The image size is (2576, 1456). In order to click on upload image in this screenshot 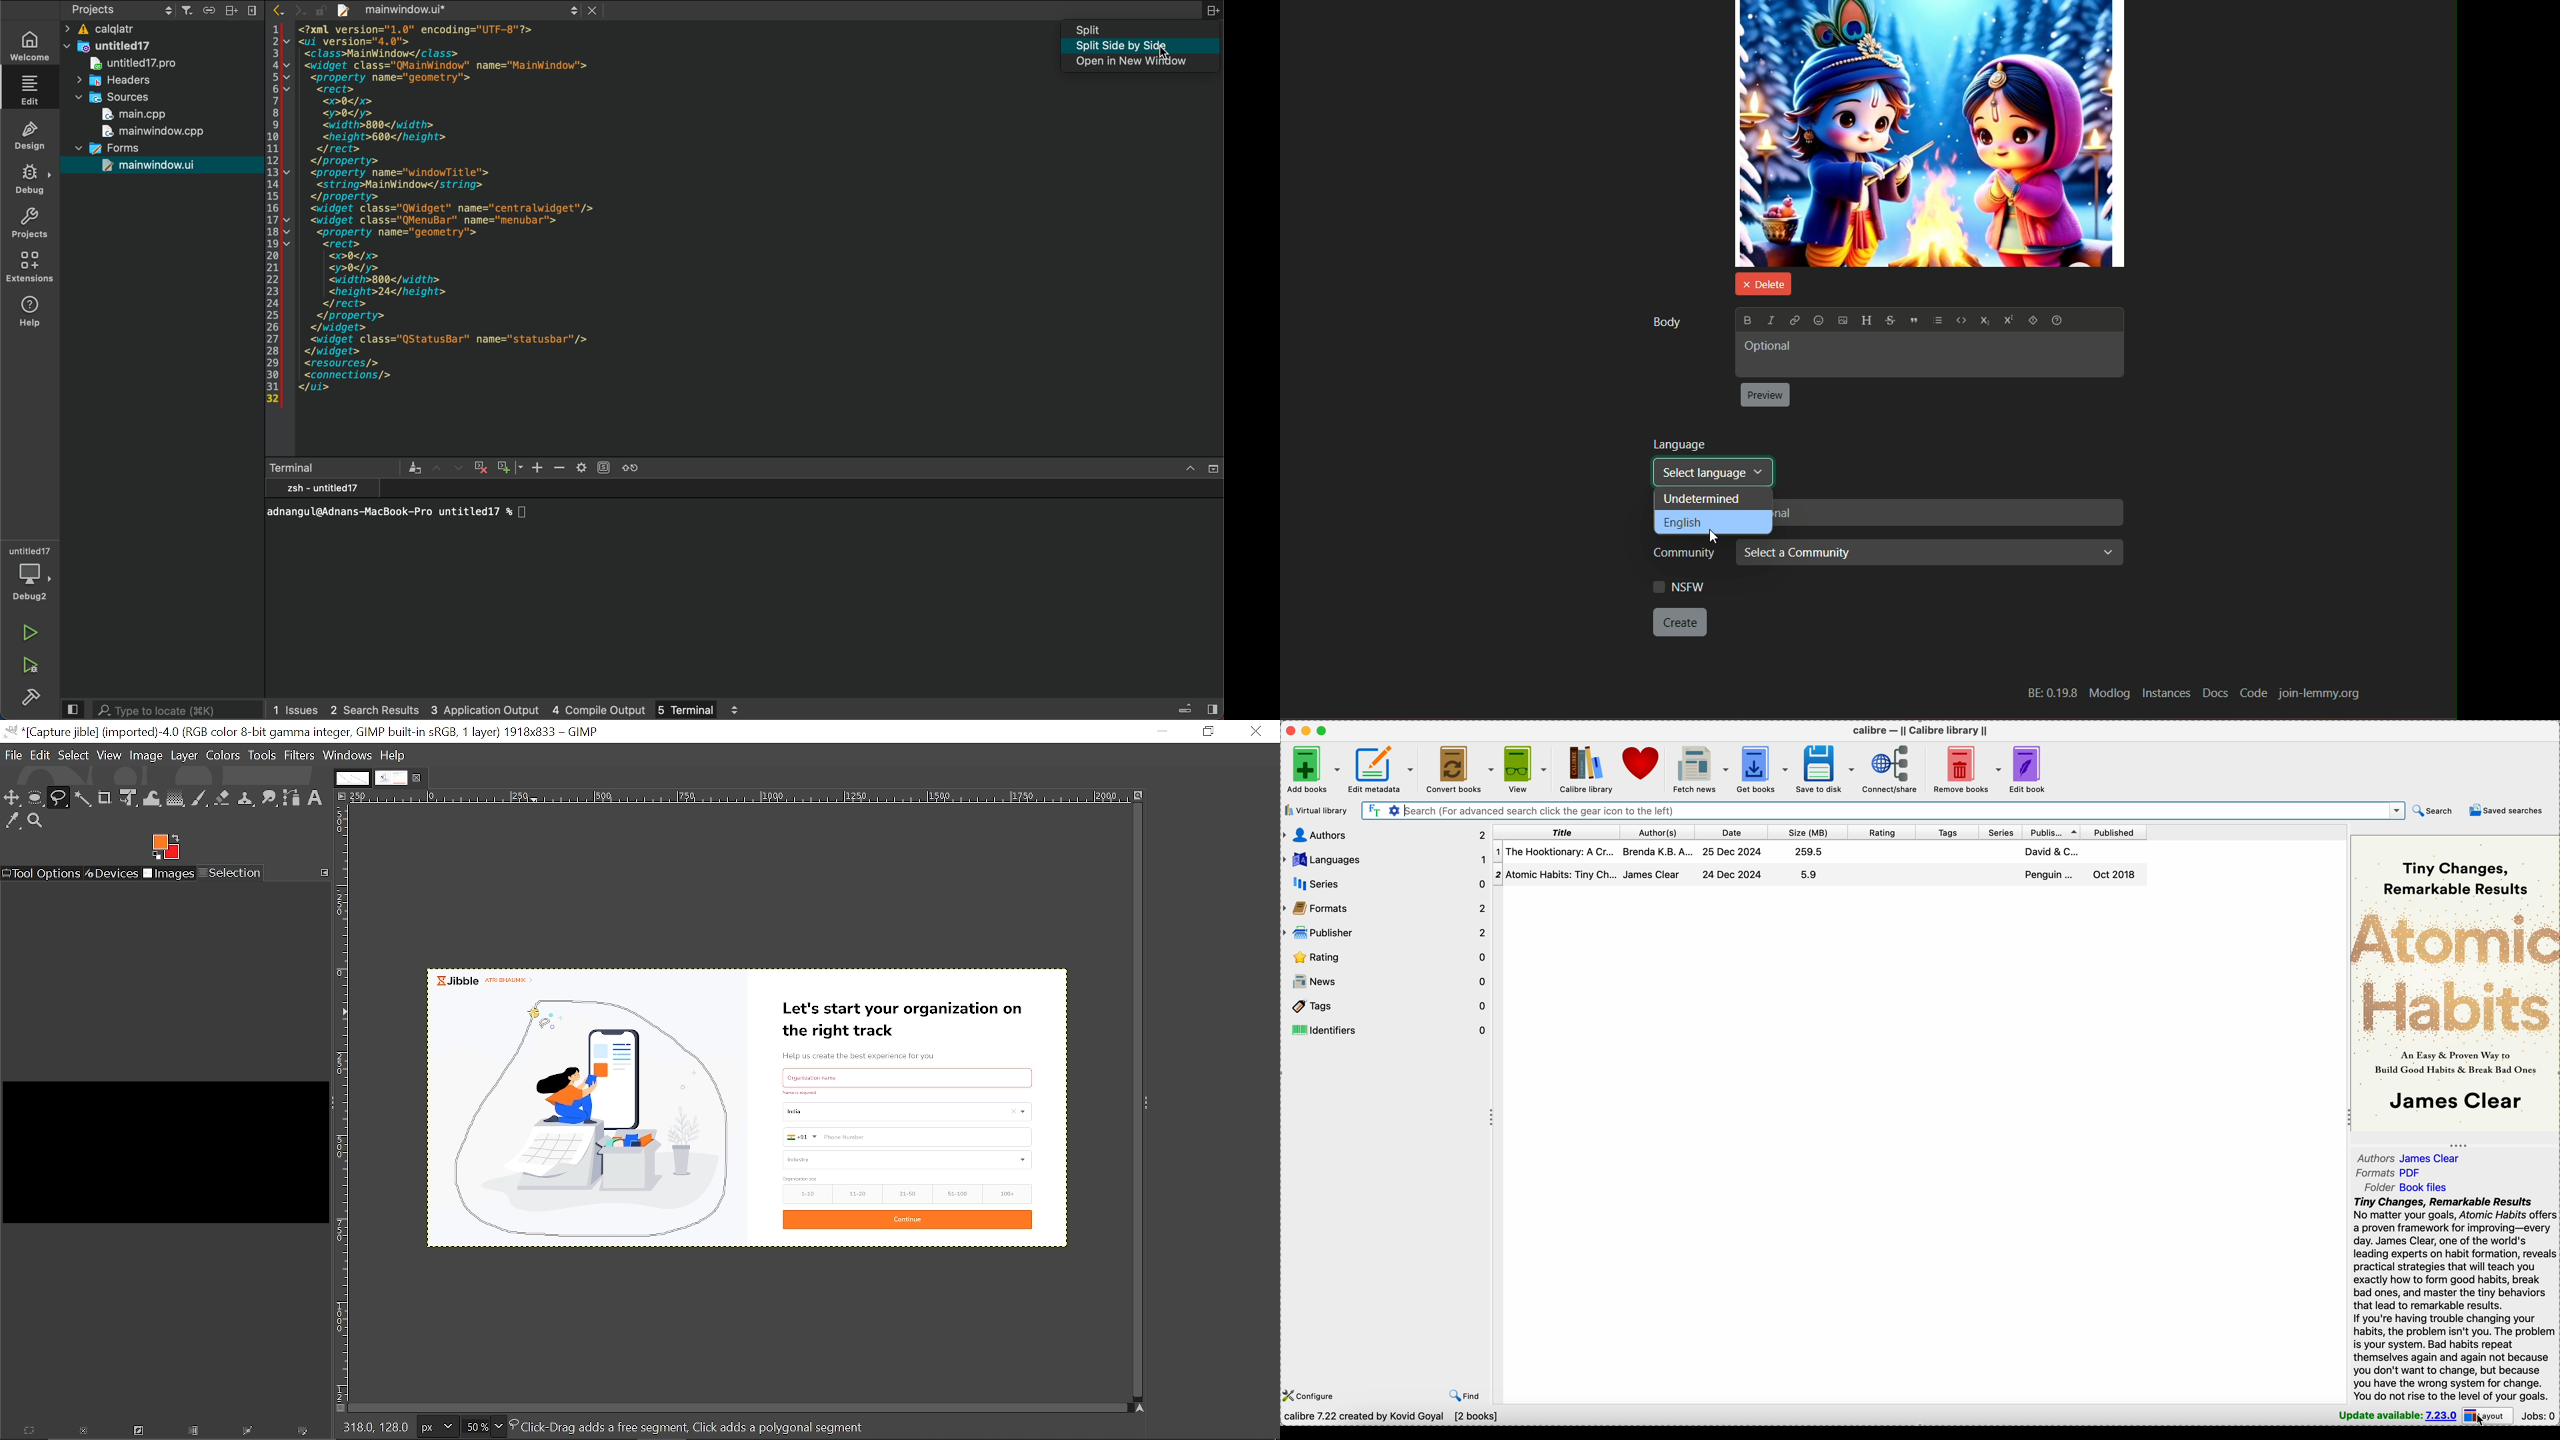, I will do `click(1843, 321)`.